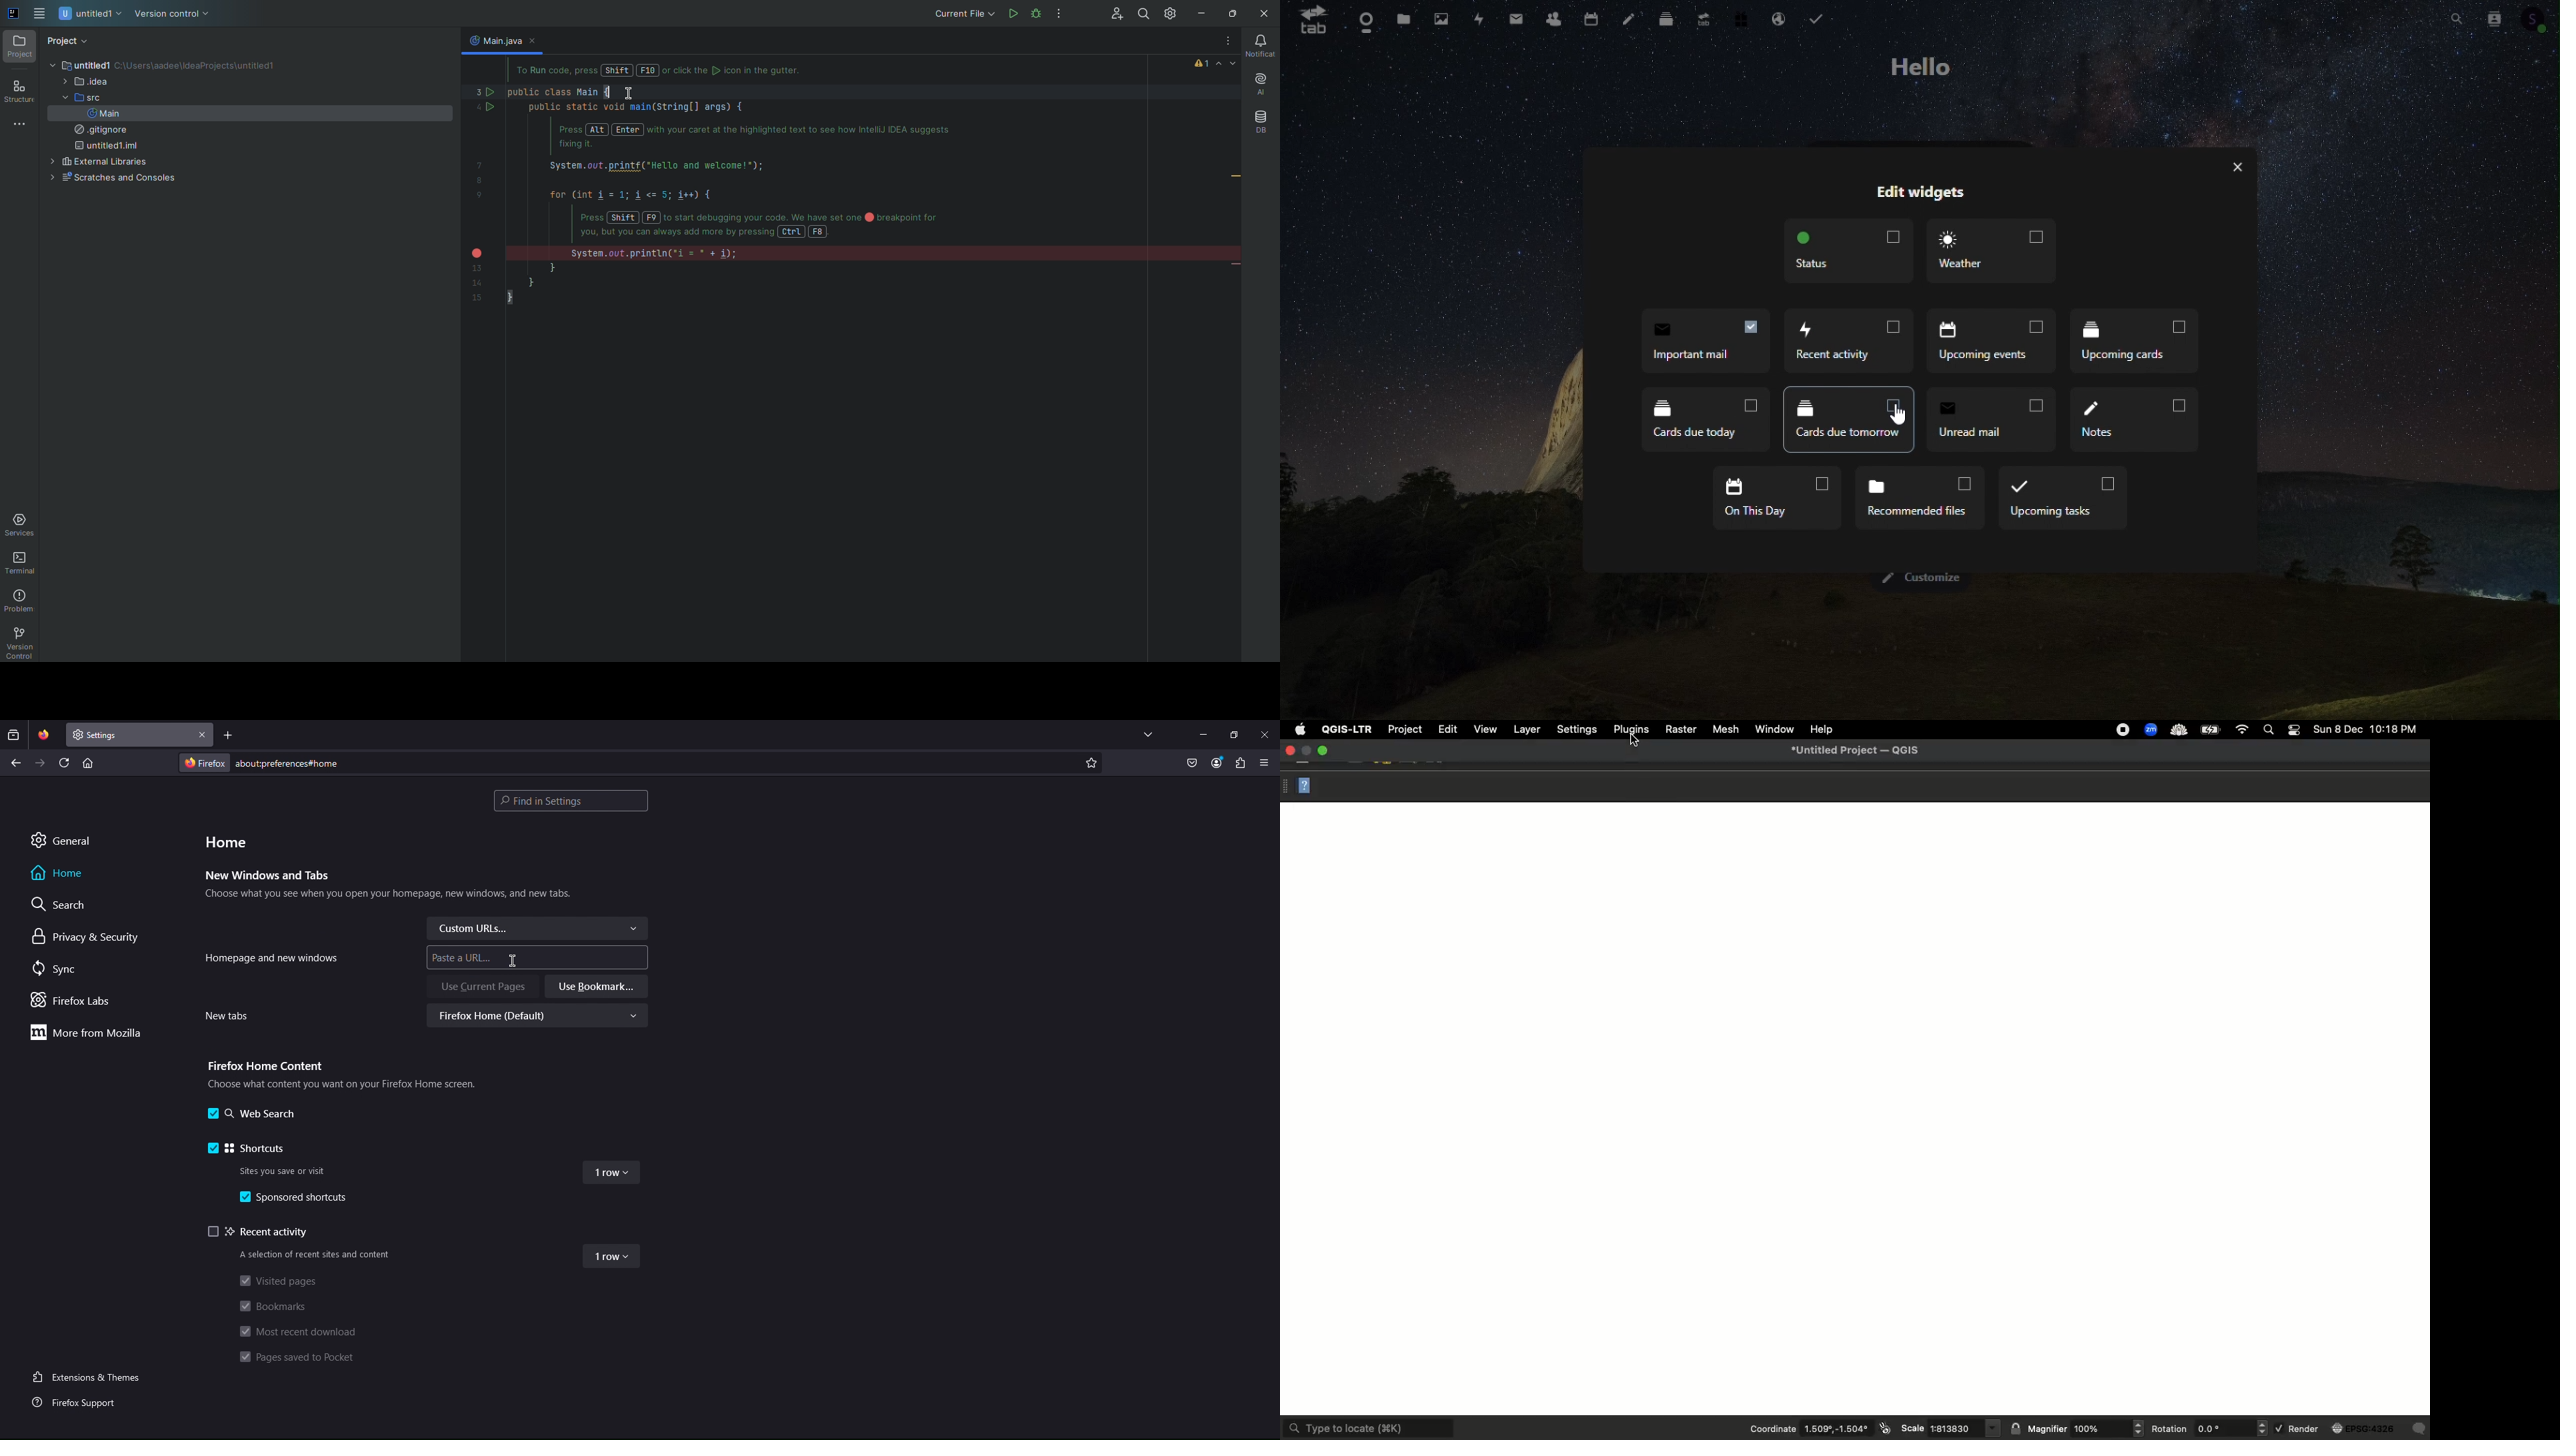  Describe the element at coordinates (247, 1146) in the screenshot. I see `Shortcuts` at that location.